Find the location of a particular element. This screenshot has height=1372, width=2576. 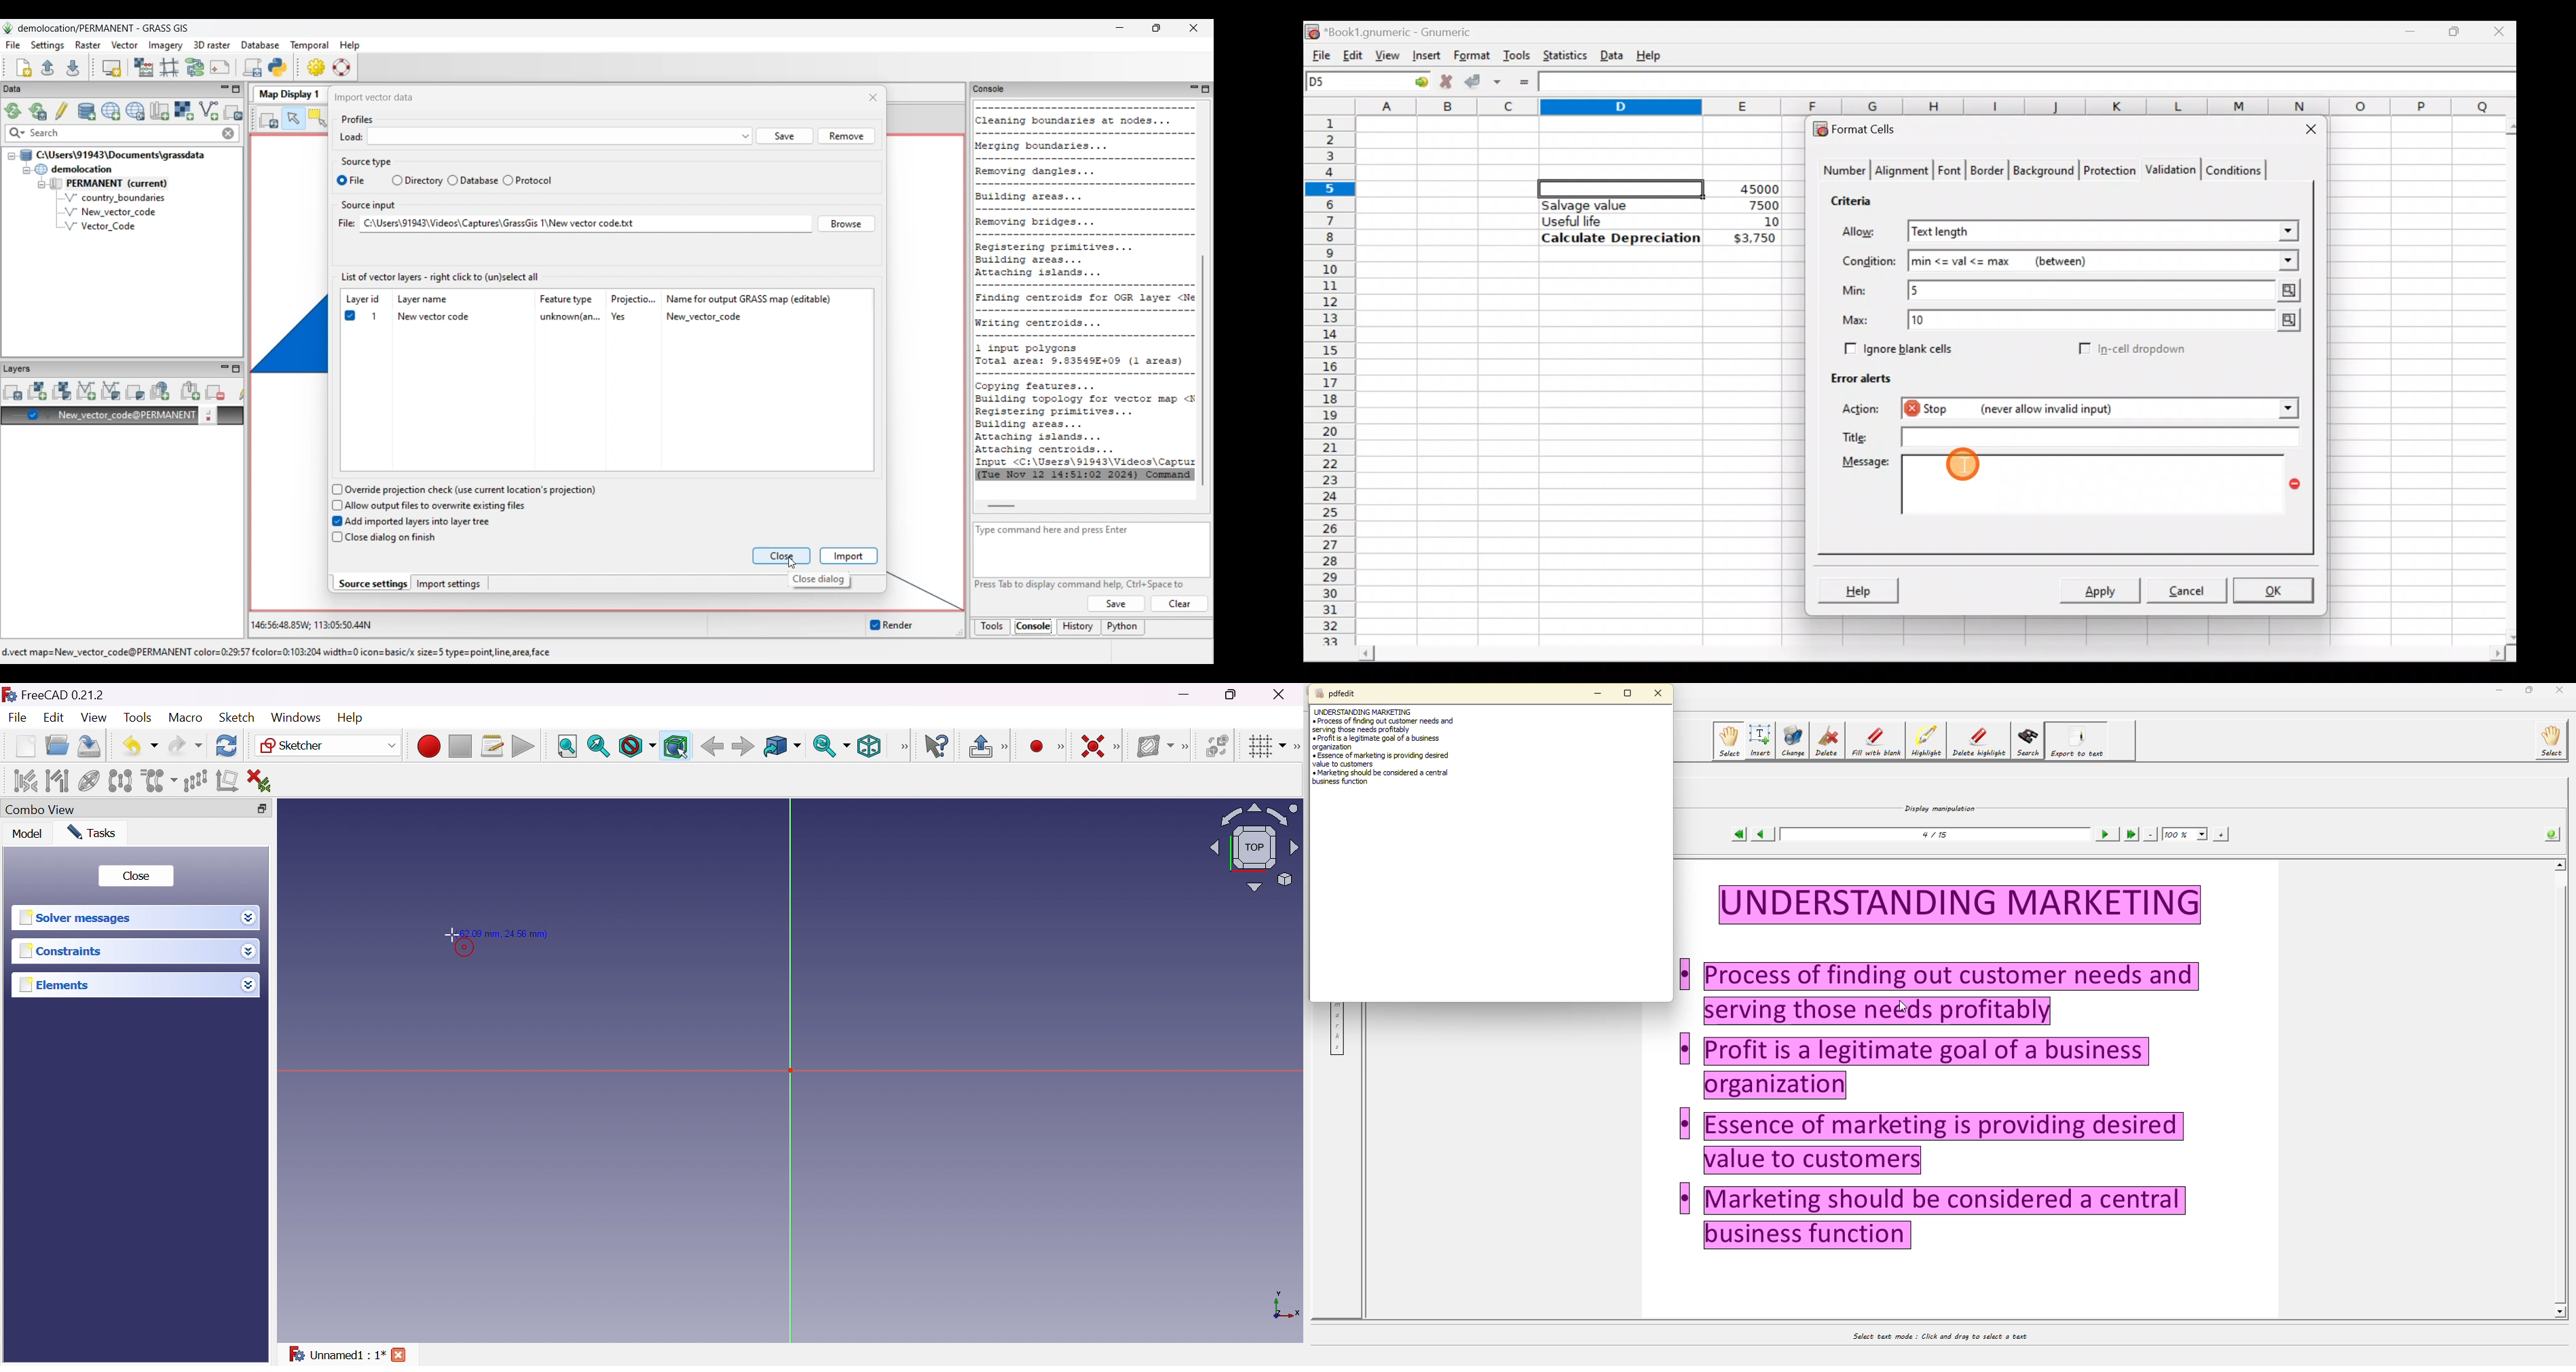

Show/hide internal geometry is located at coordinates (90, 782).